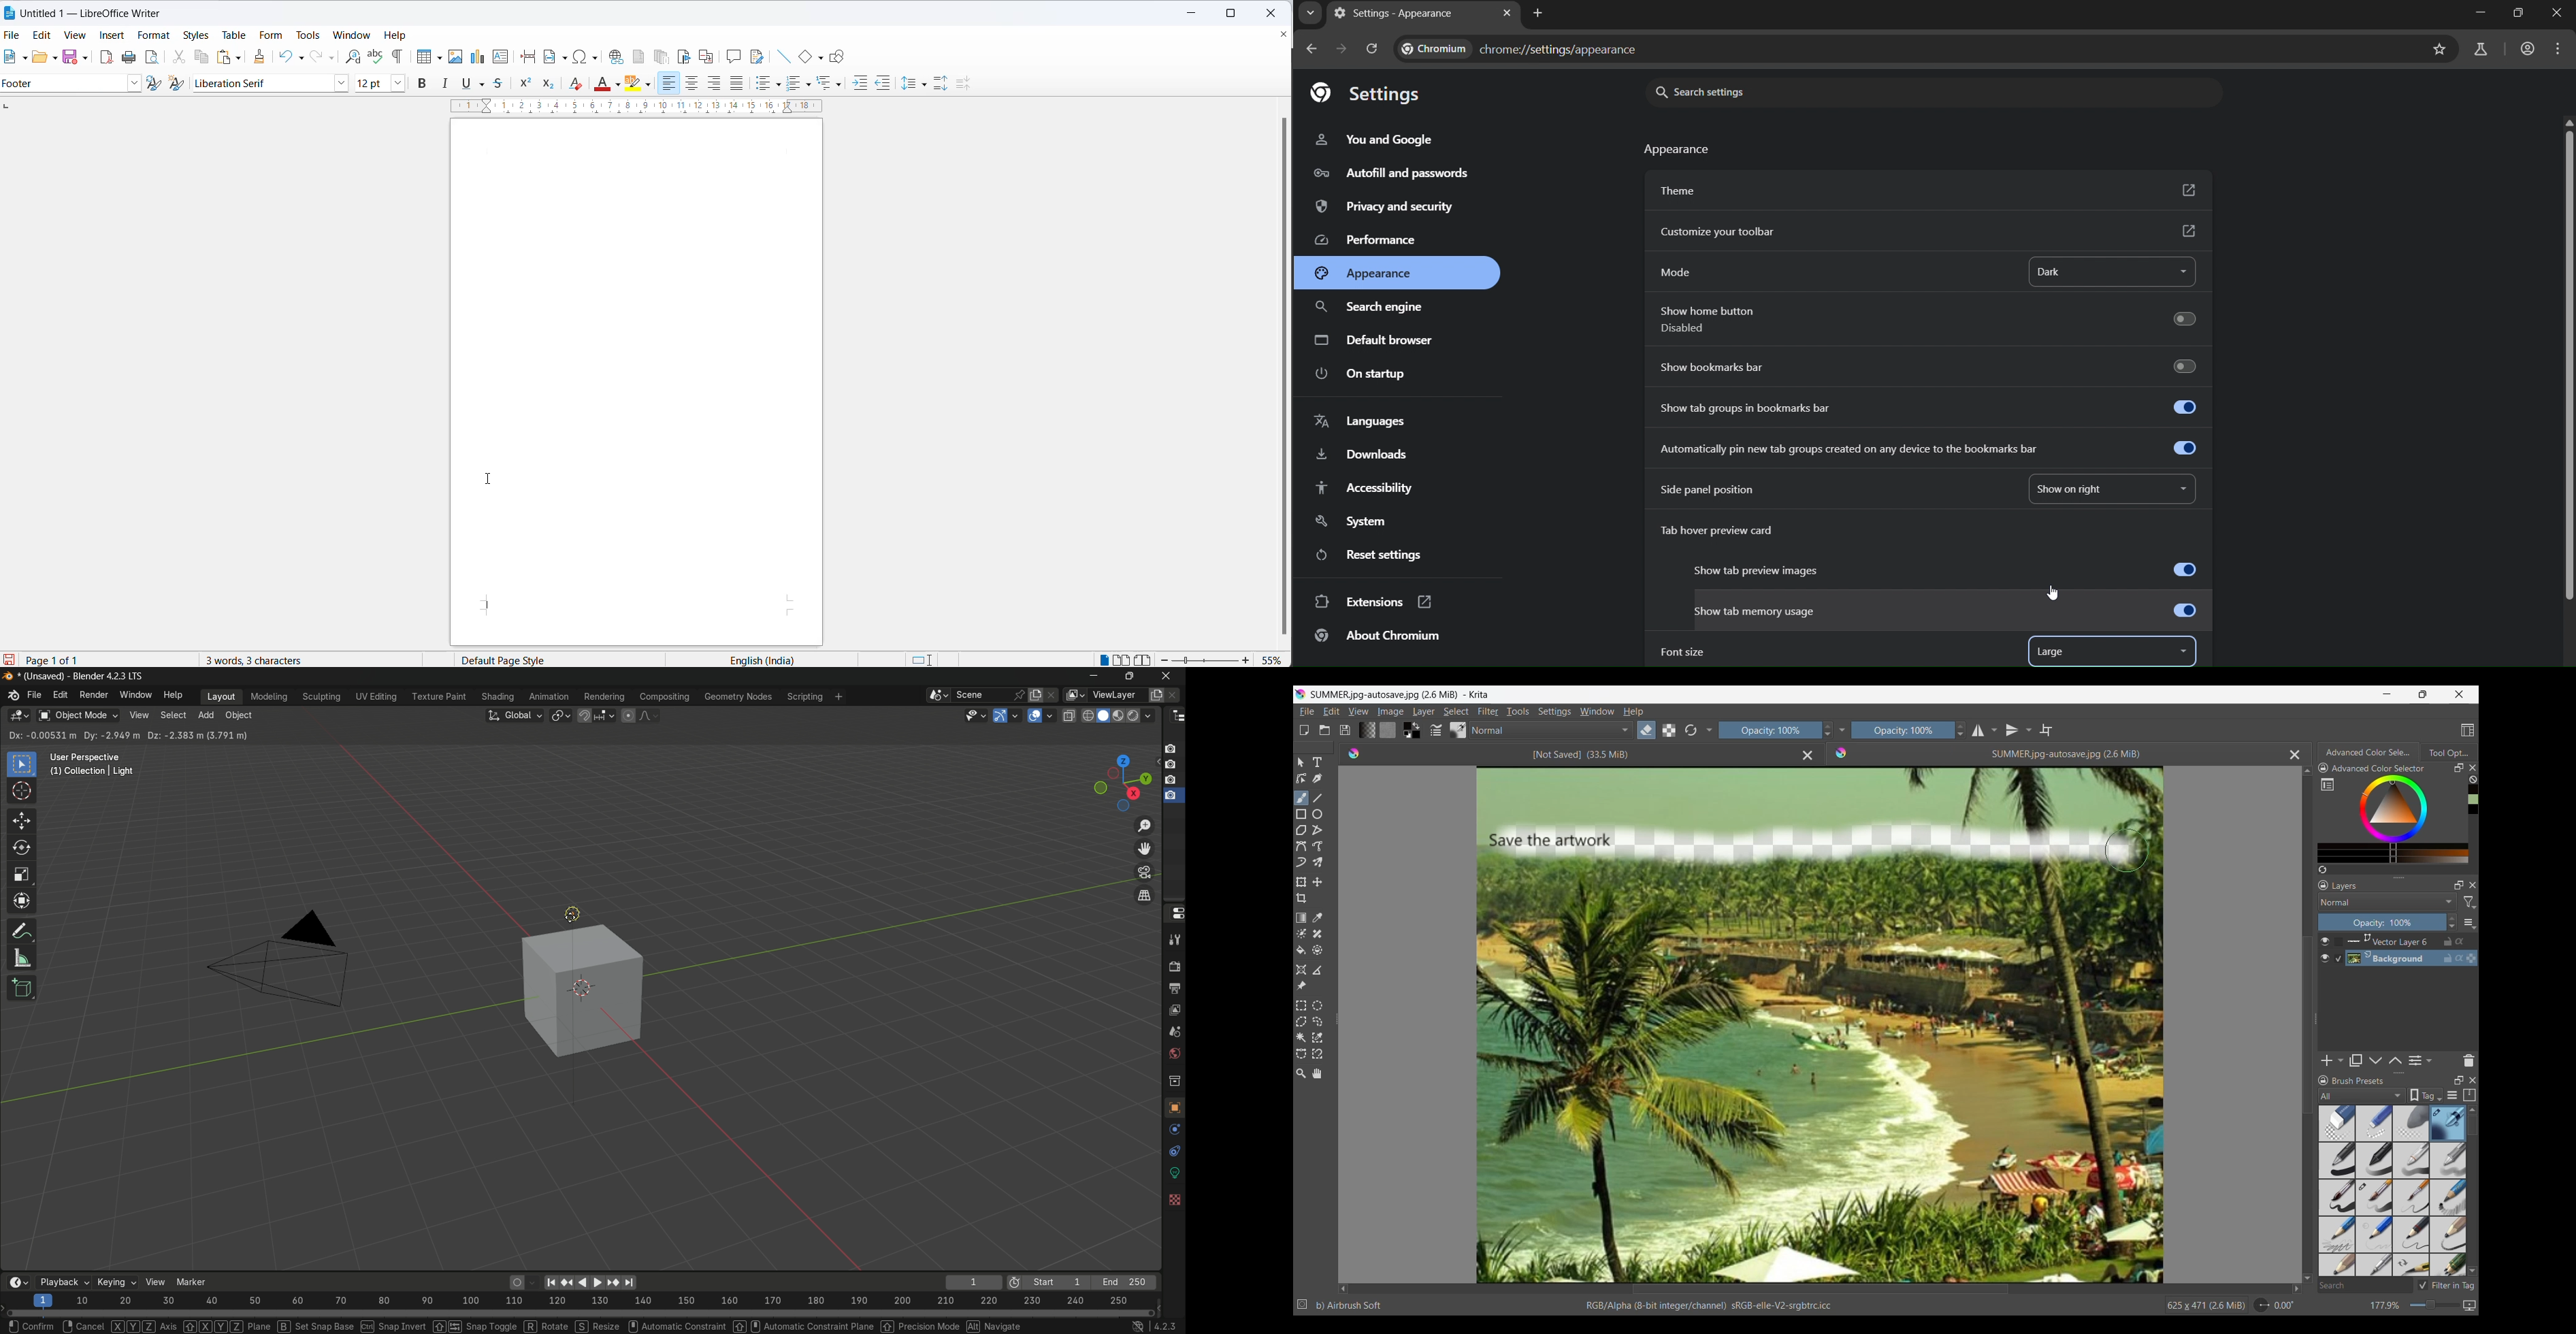 Image resolution: width=2576 pixels, height=1344 pixels. I want to click on new file, so click(10, 58).